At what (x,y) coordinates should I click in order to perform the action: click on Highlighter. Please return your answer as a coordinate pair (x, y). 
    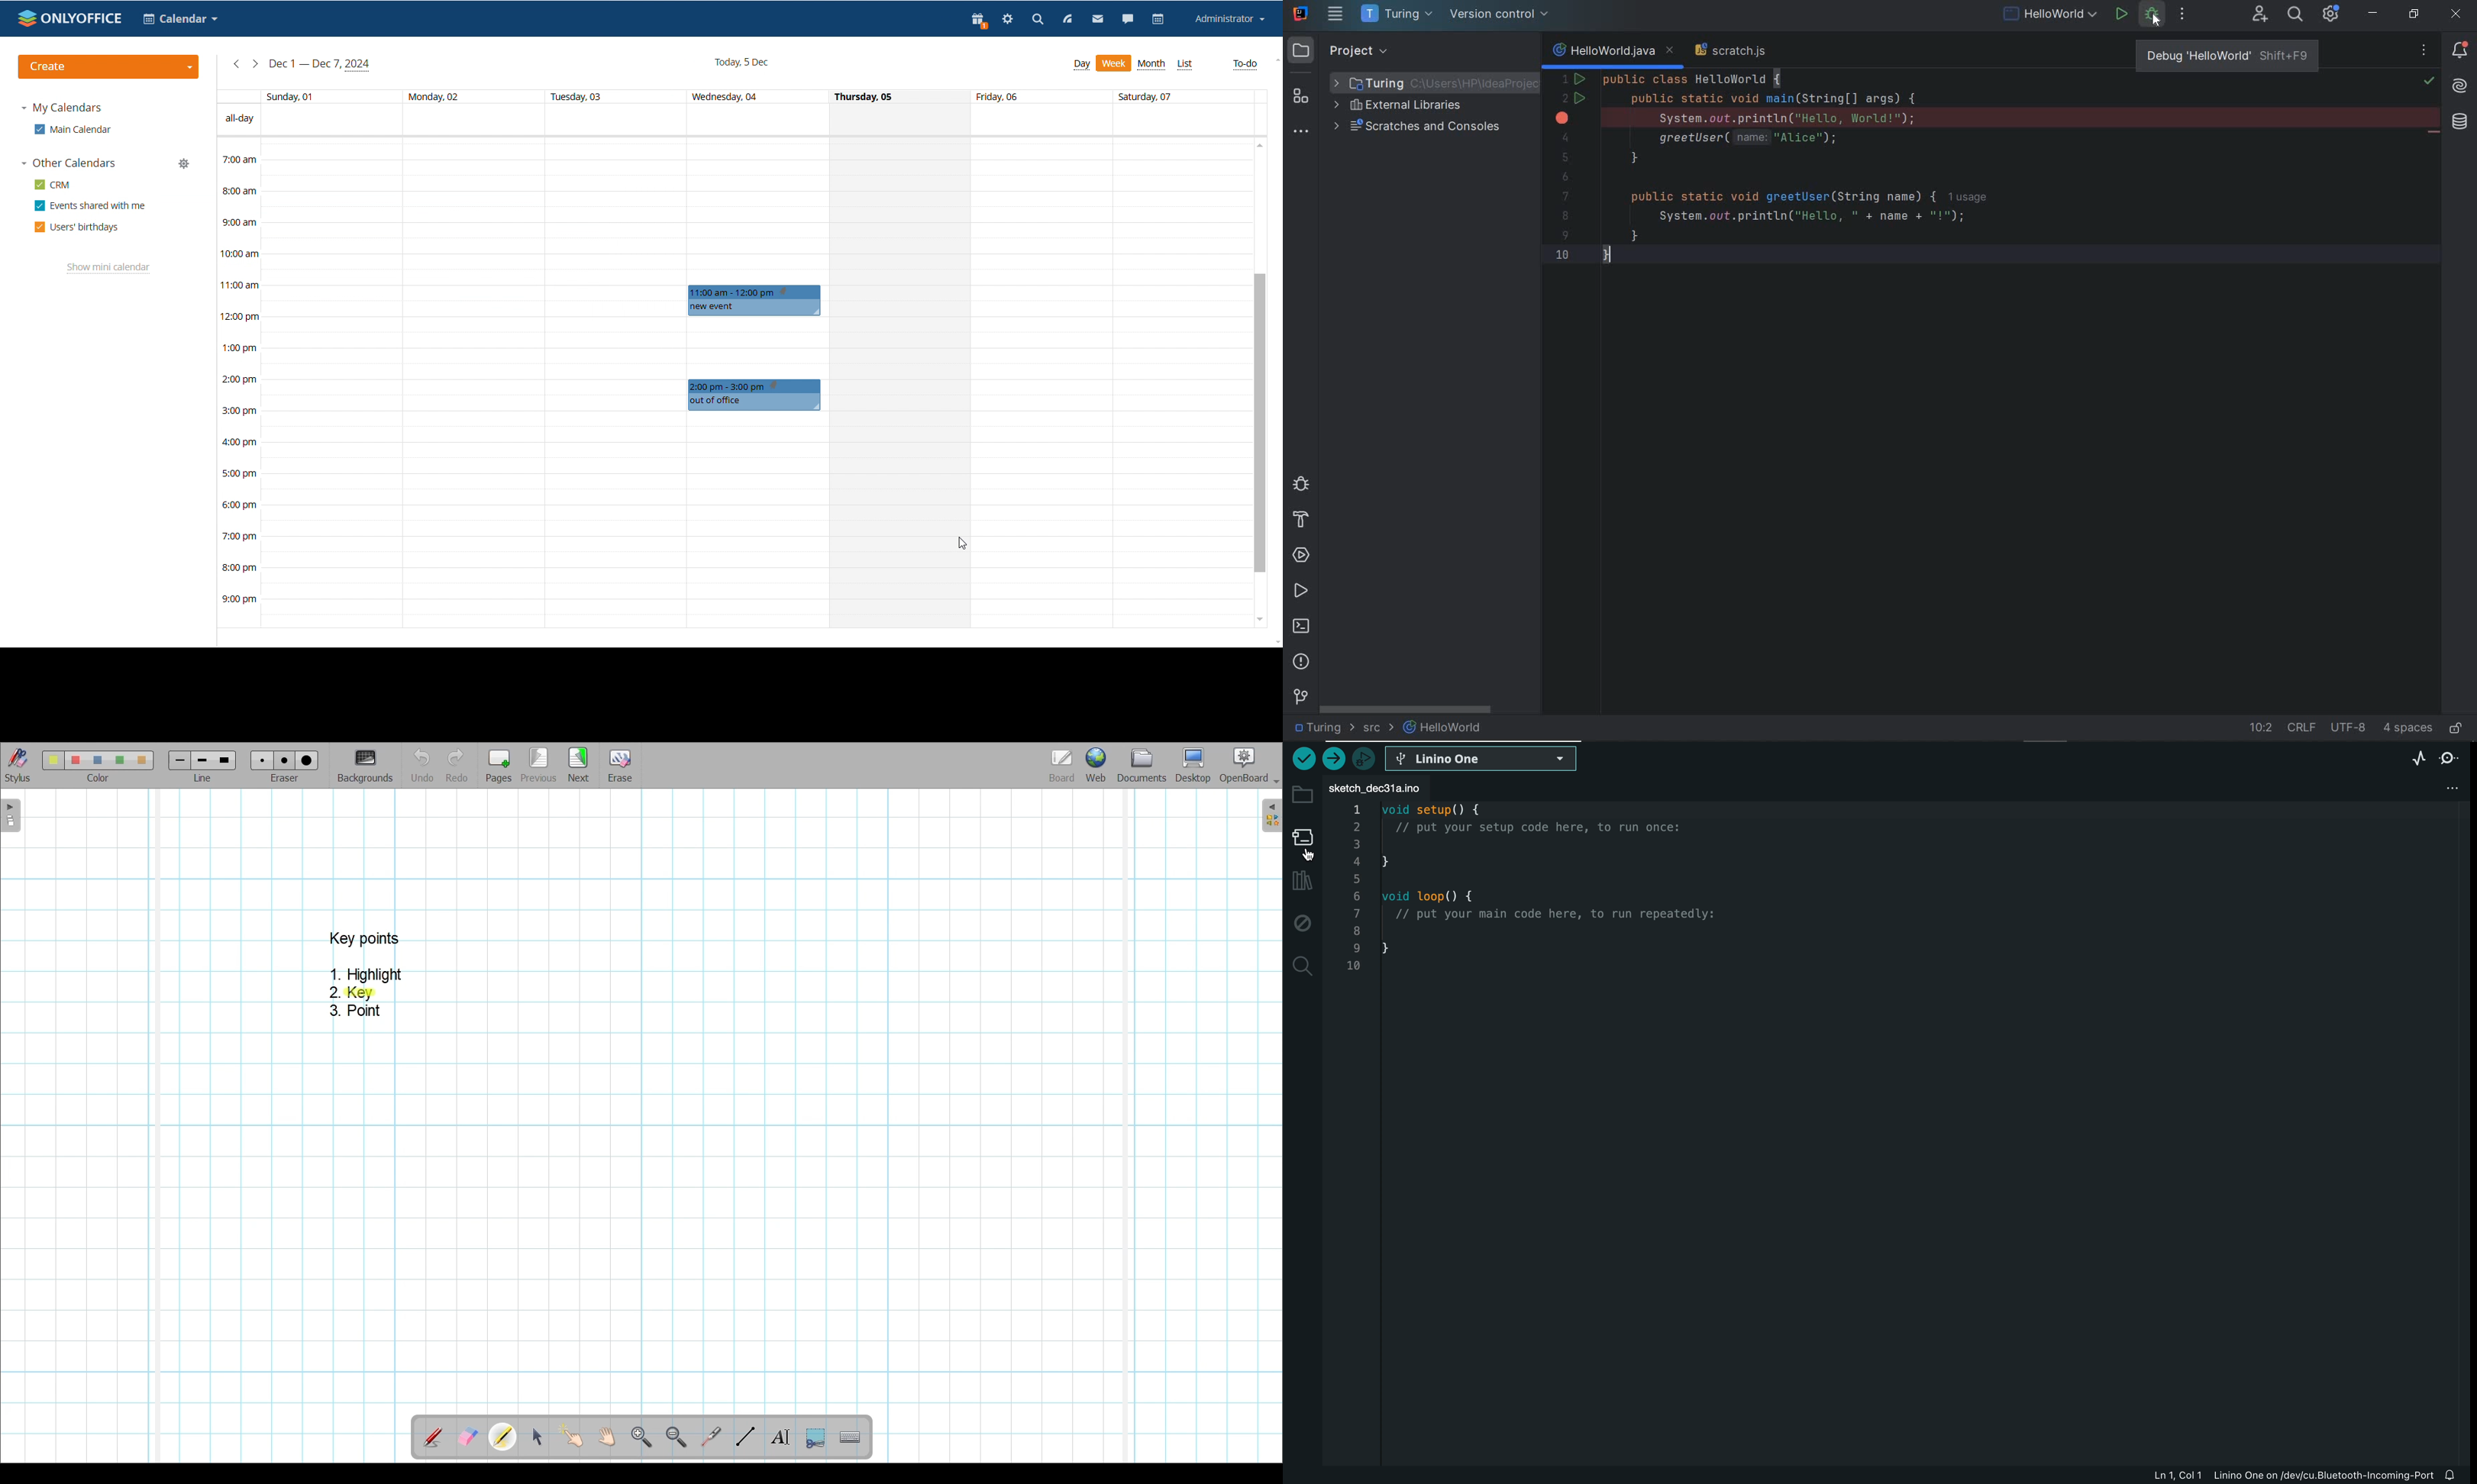
    Looking at the image, I should click on (502, 1437).